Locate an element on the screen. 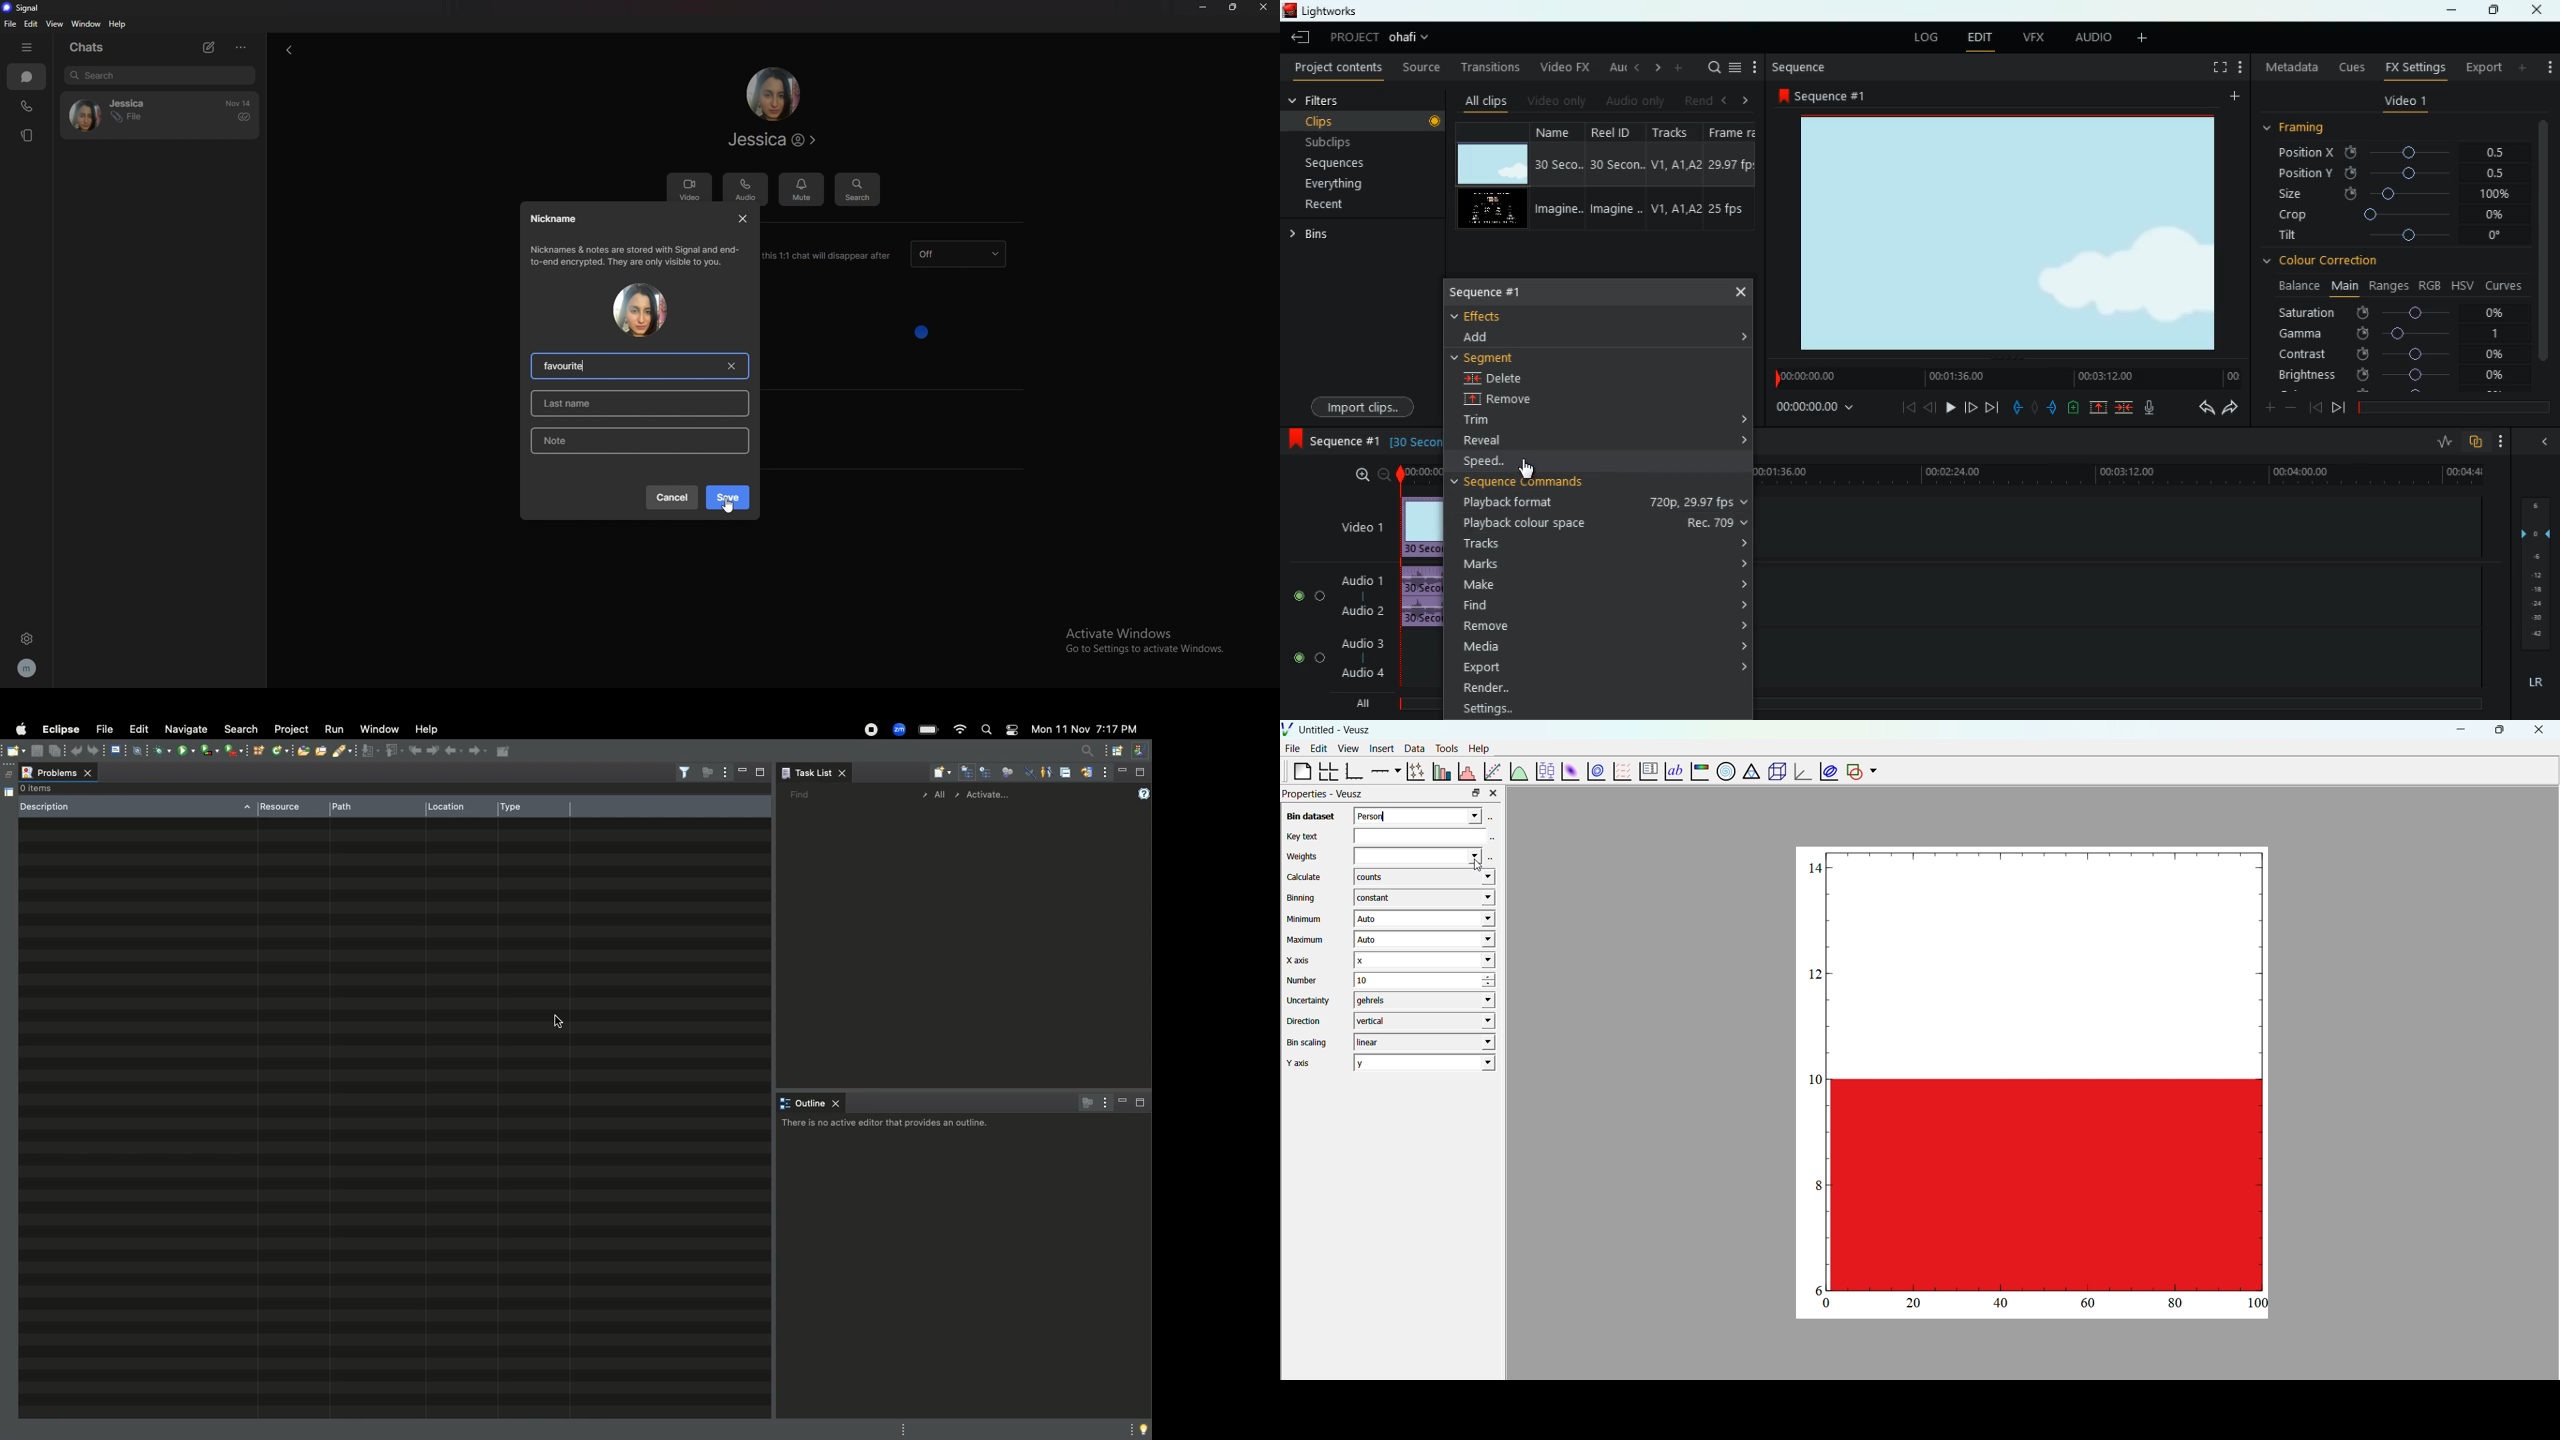 This screenshot has width=2576, height=1456. image color graph is located at coordinates (1699, 773).